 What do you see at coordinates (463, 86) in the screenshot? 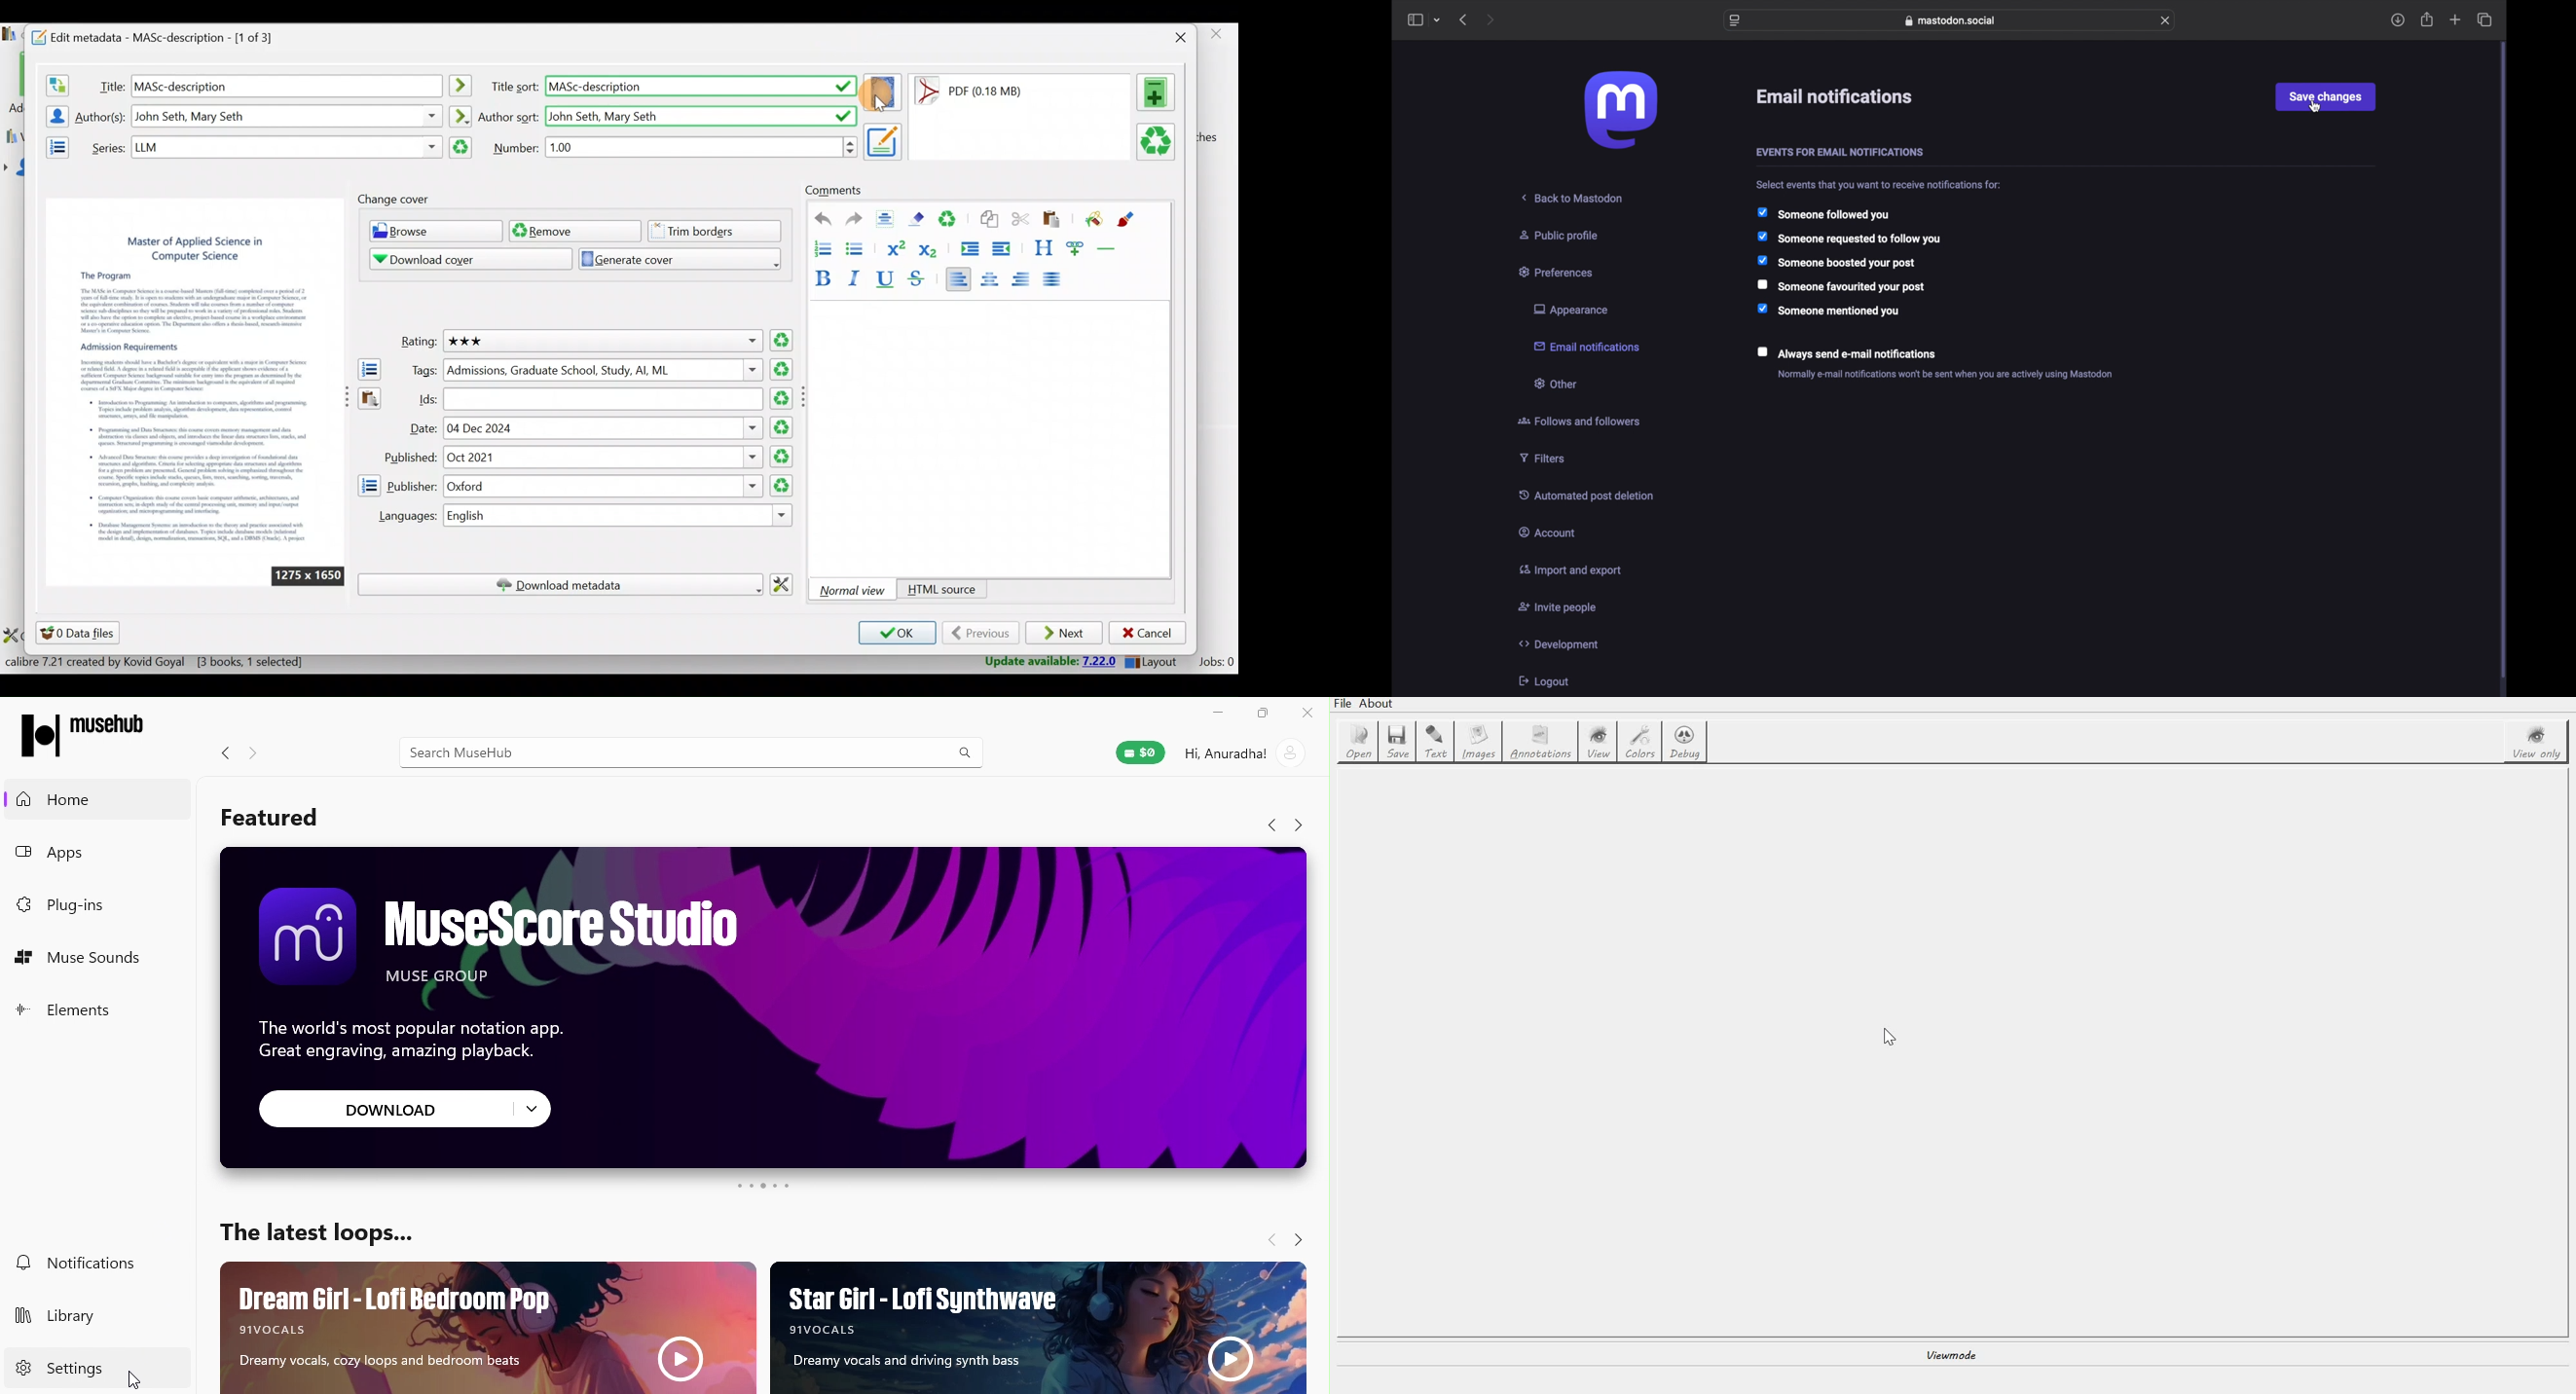
I see `` at bounding box center [463, 86].